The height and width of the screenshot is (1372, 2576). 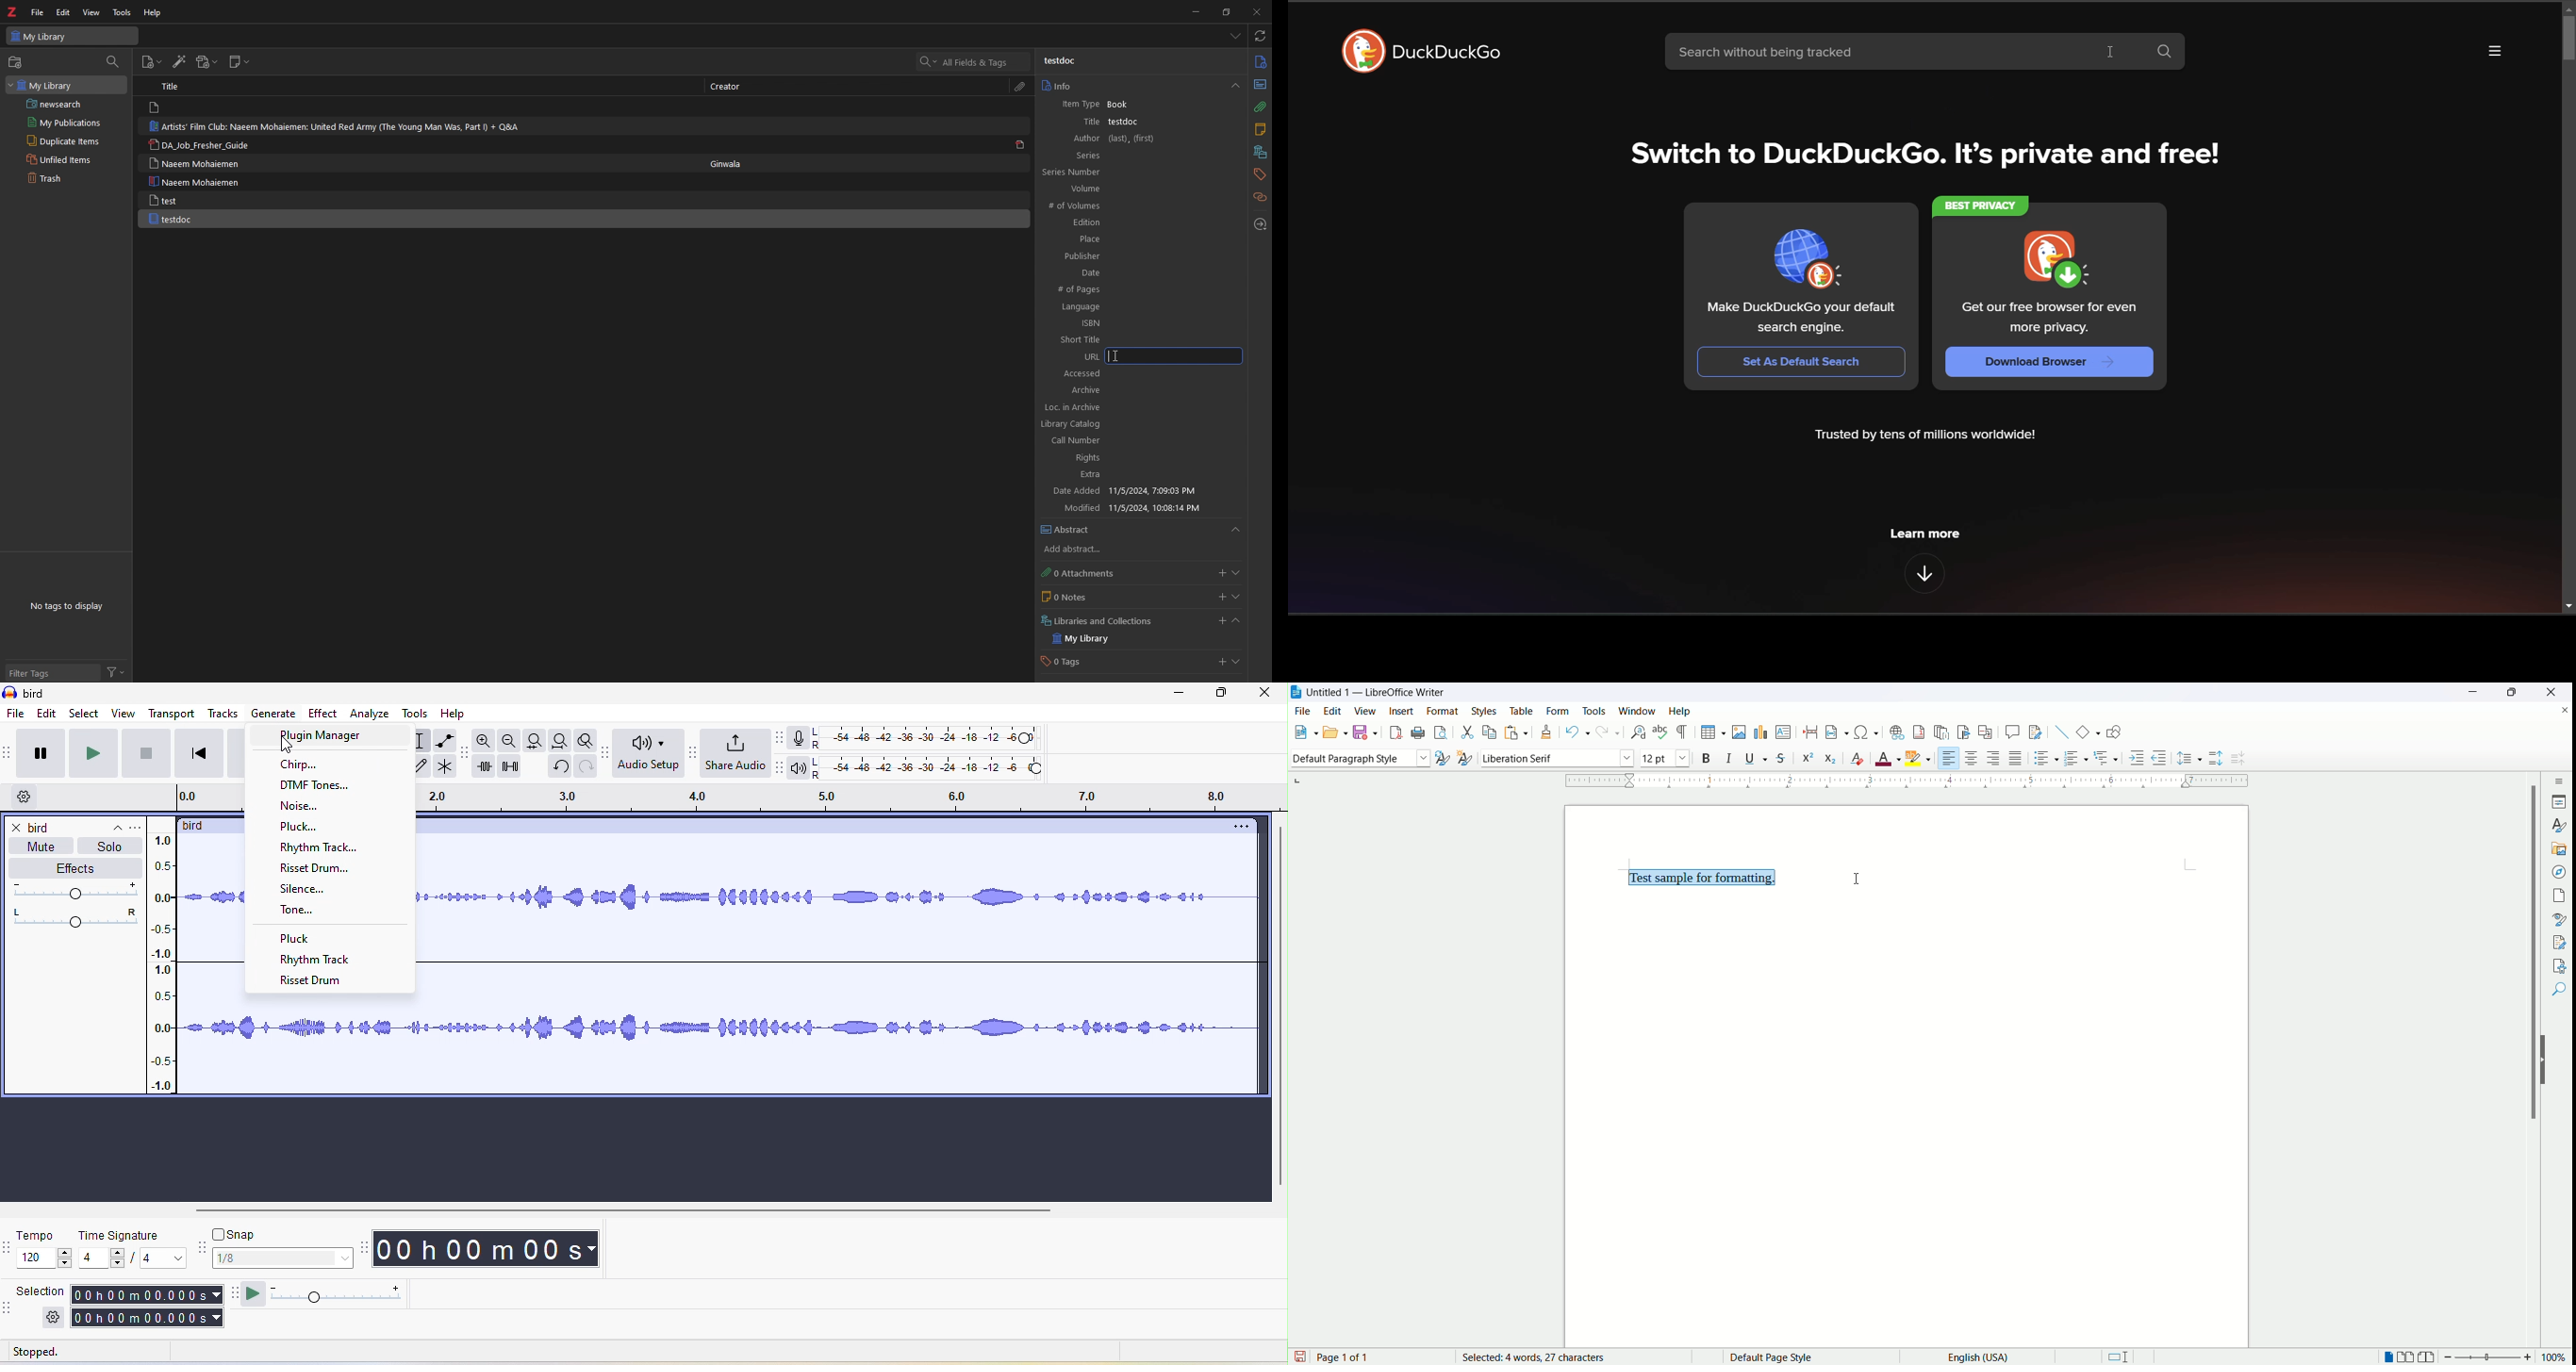 What do you see at coordinates (689, 757) in the screenshot?
I see `audacity share audio toolbar` at bounding box center [689, 757].